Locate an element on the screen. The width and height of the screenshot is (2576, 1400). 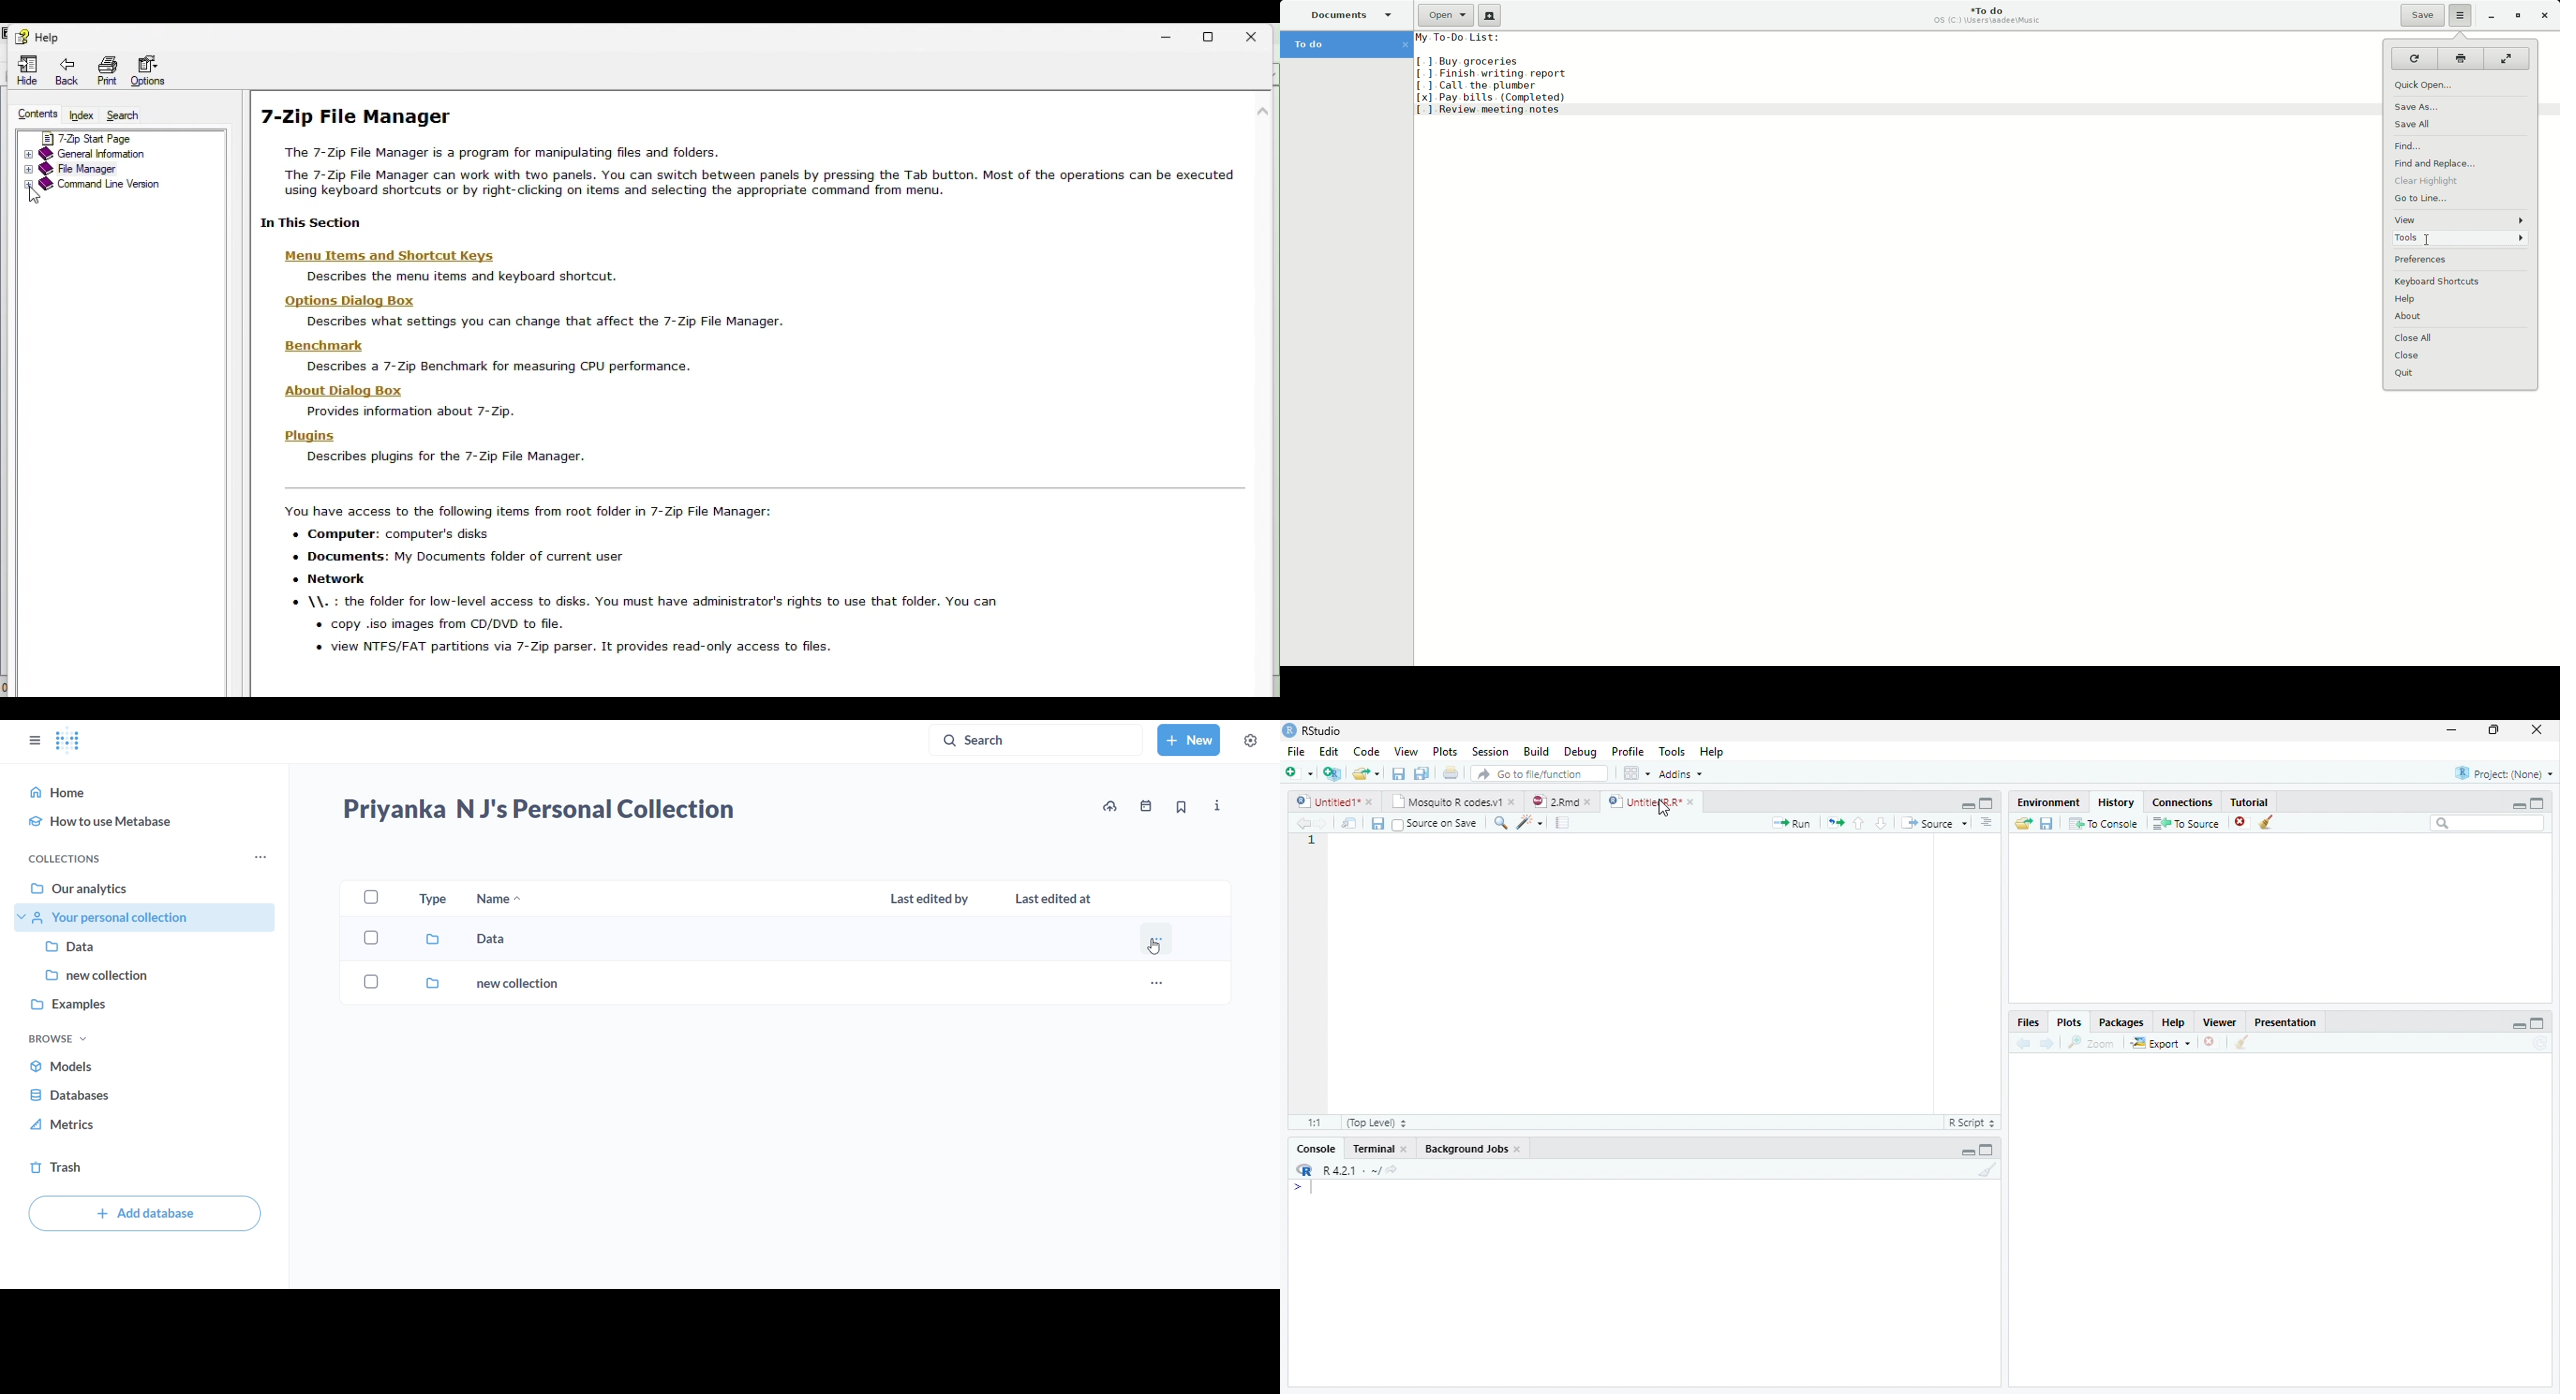
Background Jobs is located at coordinates (1466, 1148).